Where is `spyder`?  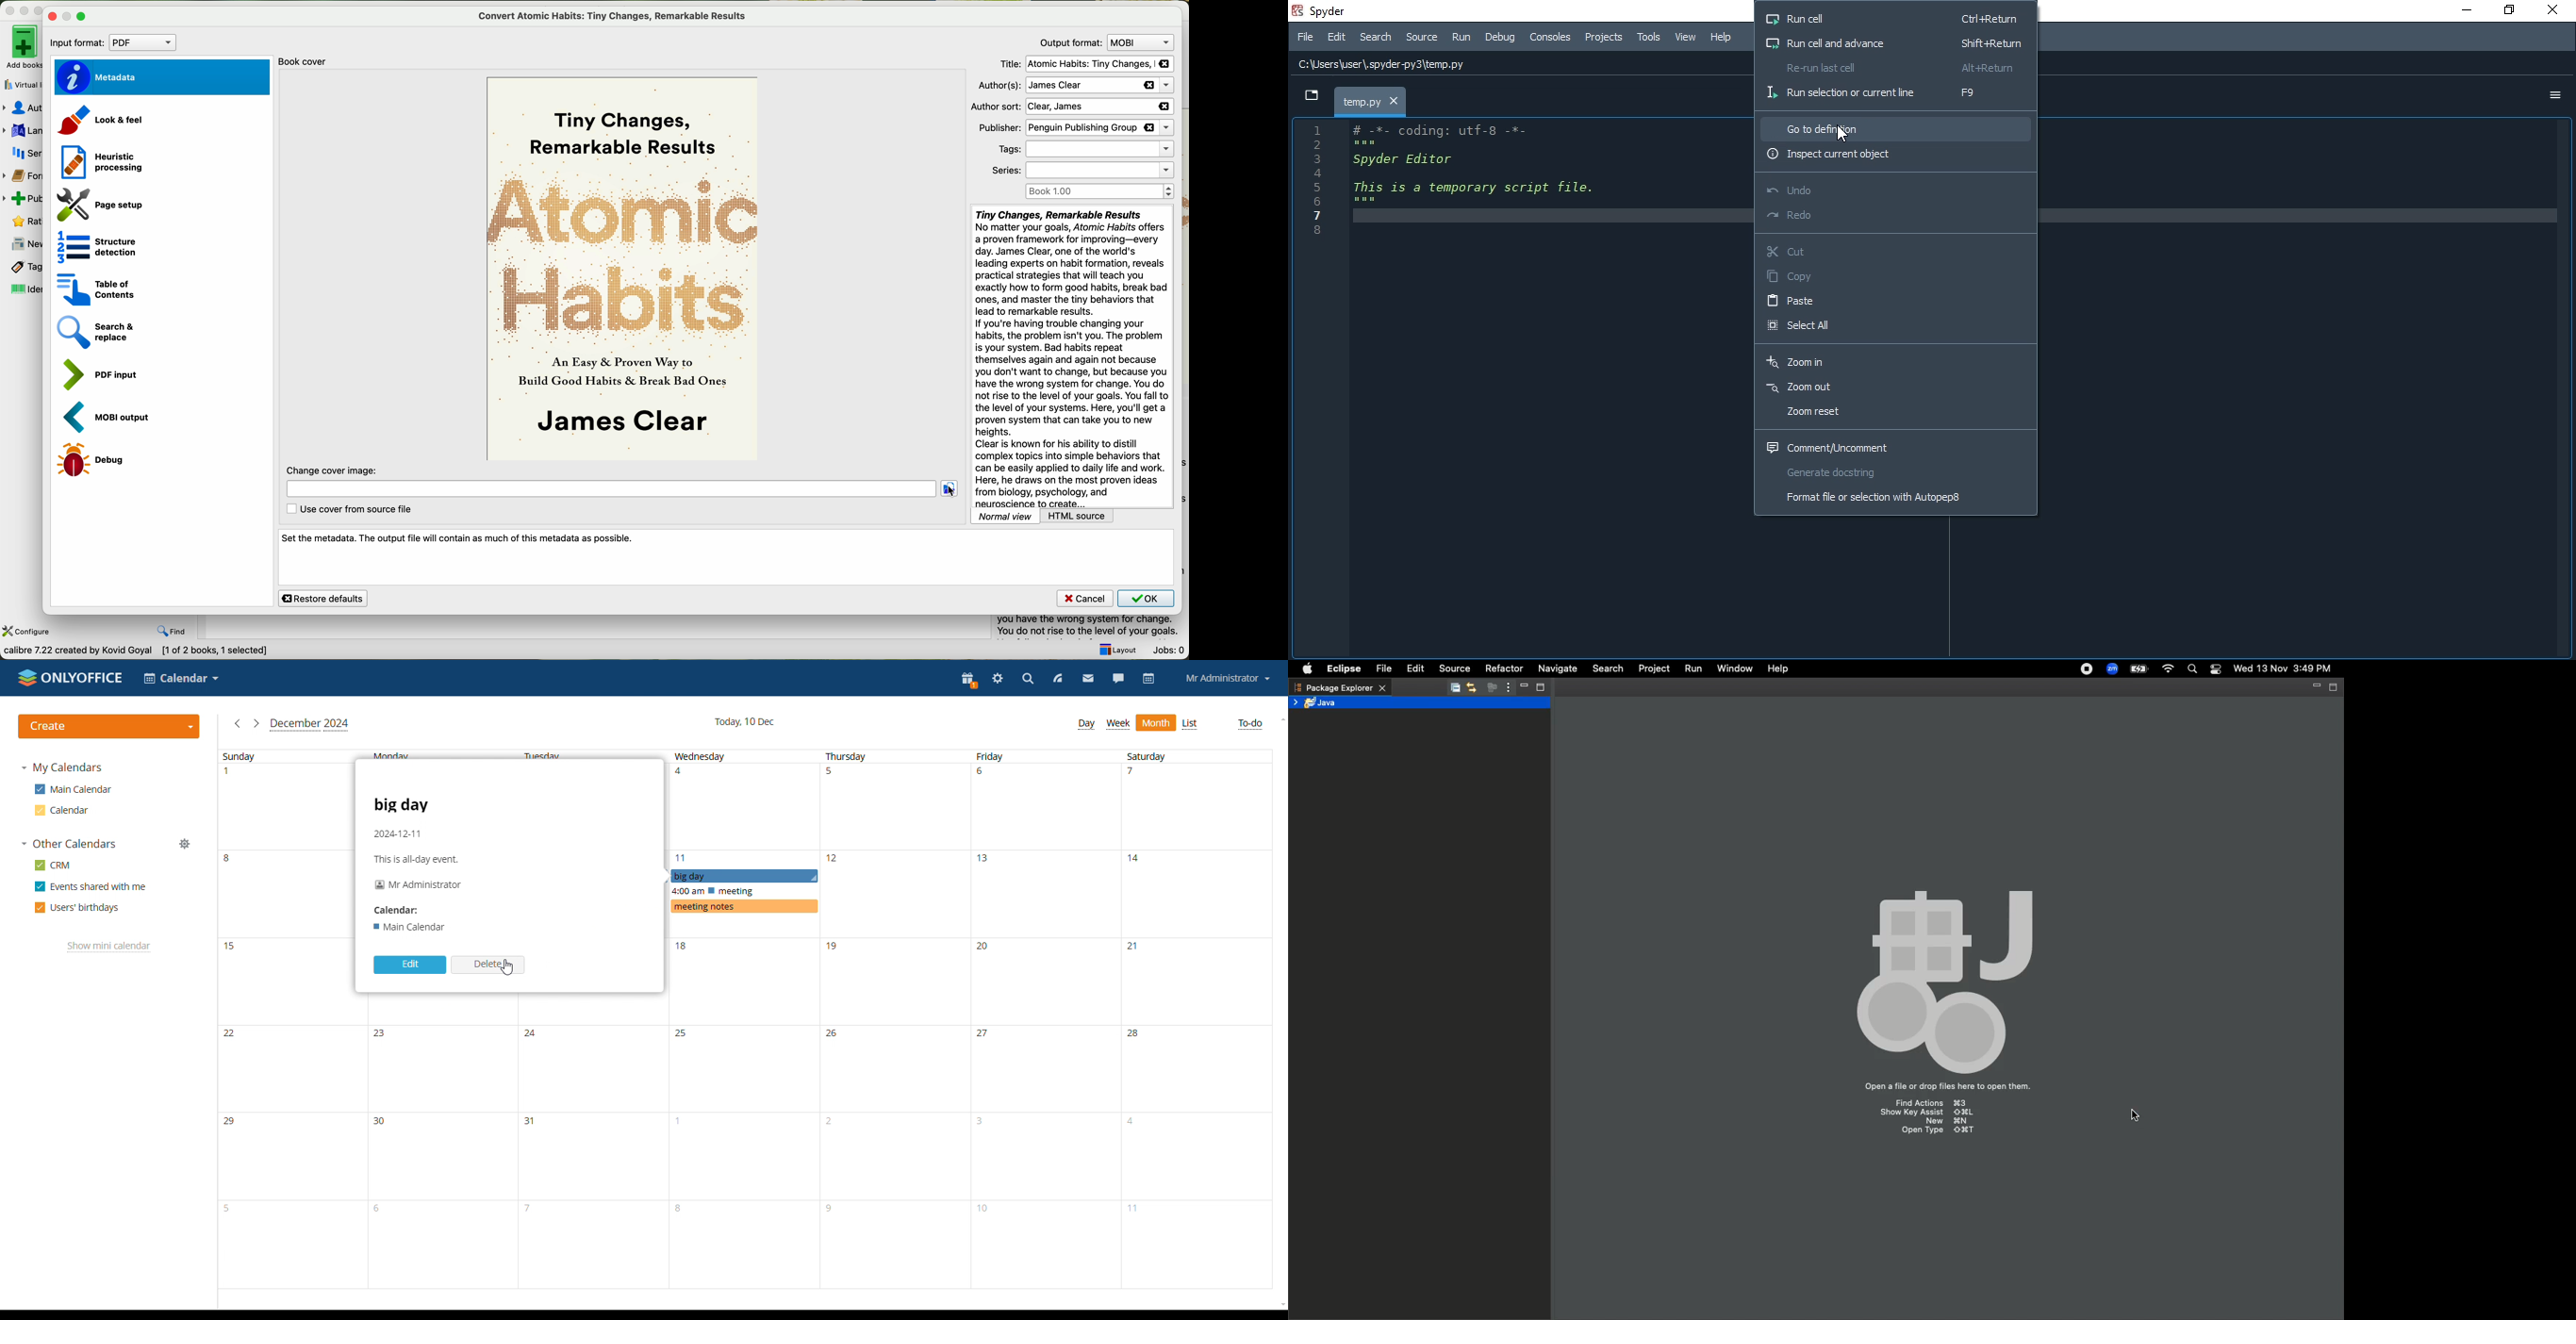 spyder is located at coordinates (1329, 9).